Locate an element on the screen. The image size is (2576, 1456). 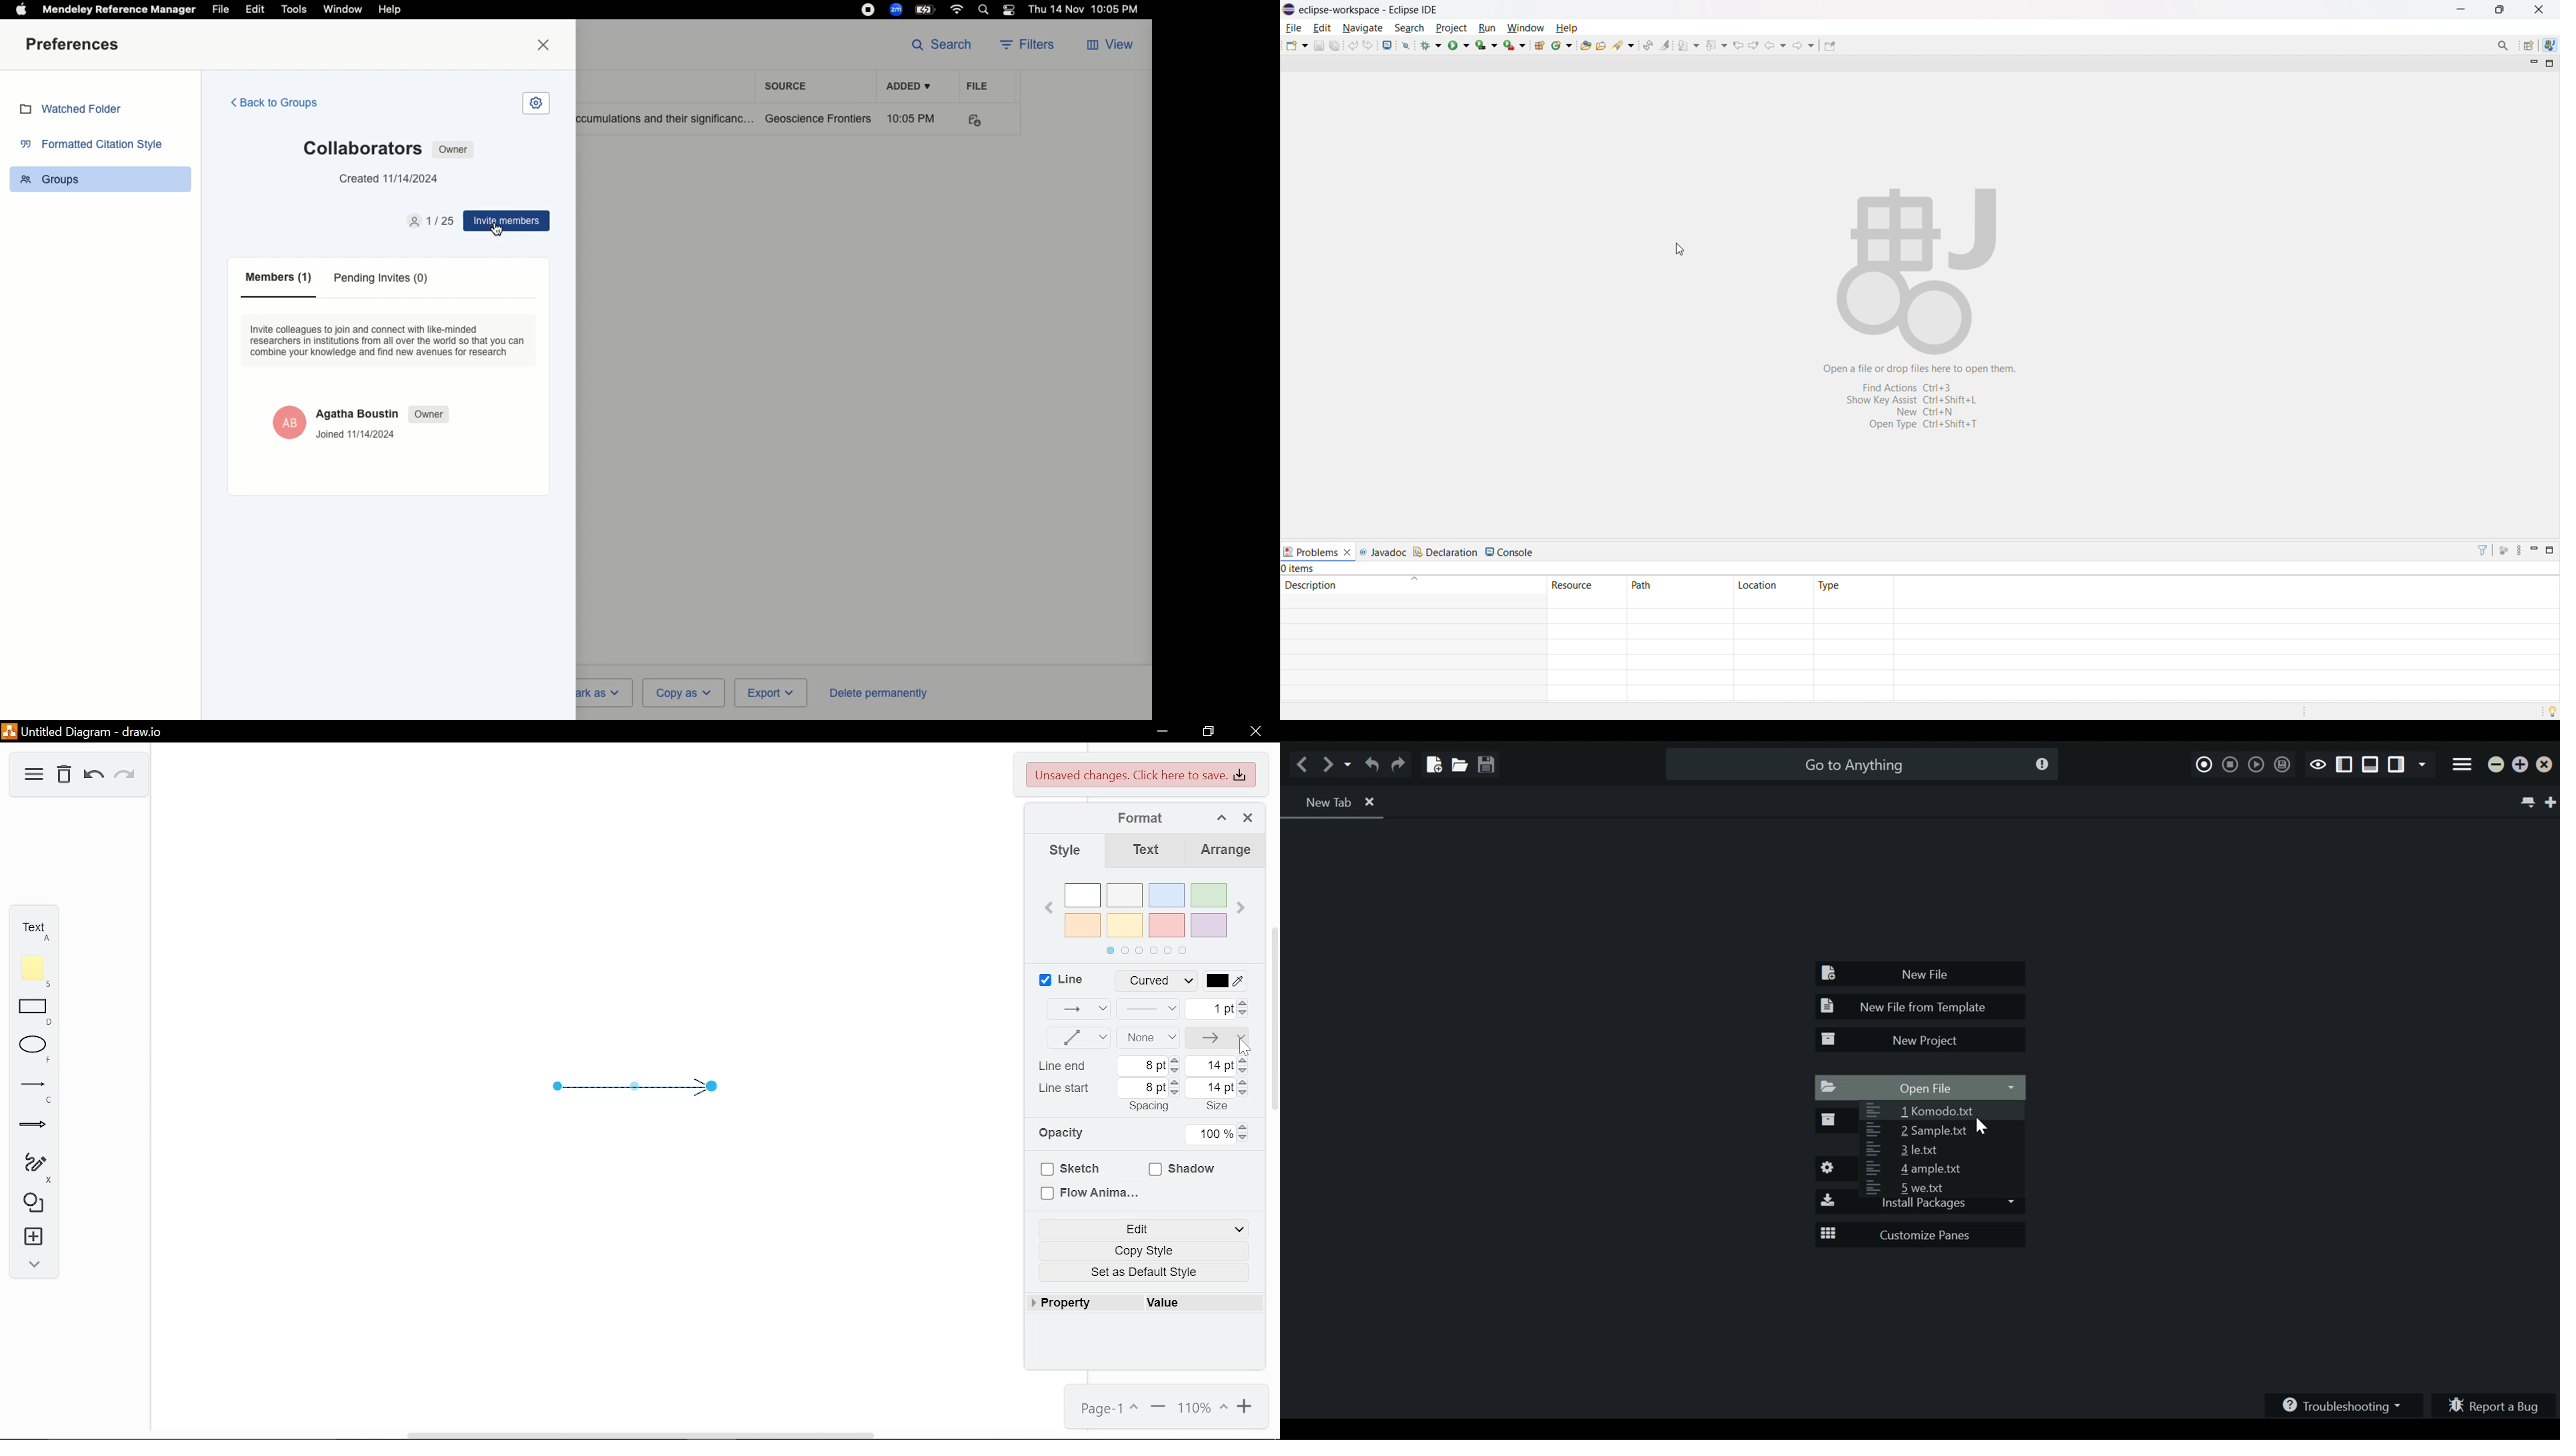
Sketch is located at coordinates (1069, 1169).